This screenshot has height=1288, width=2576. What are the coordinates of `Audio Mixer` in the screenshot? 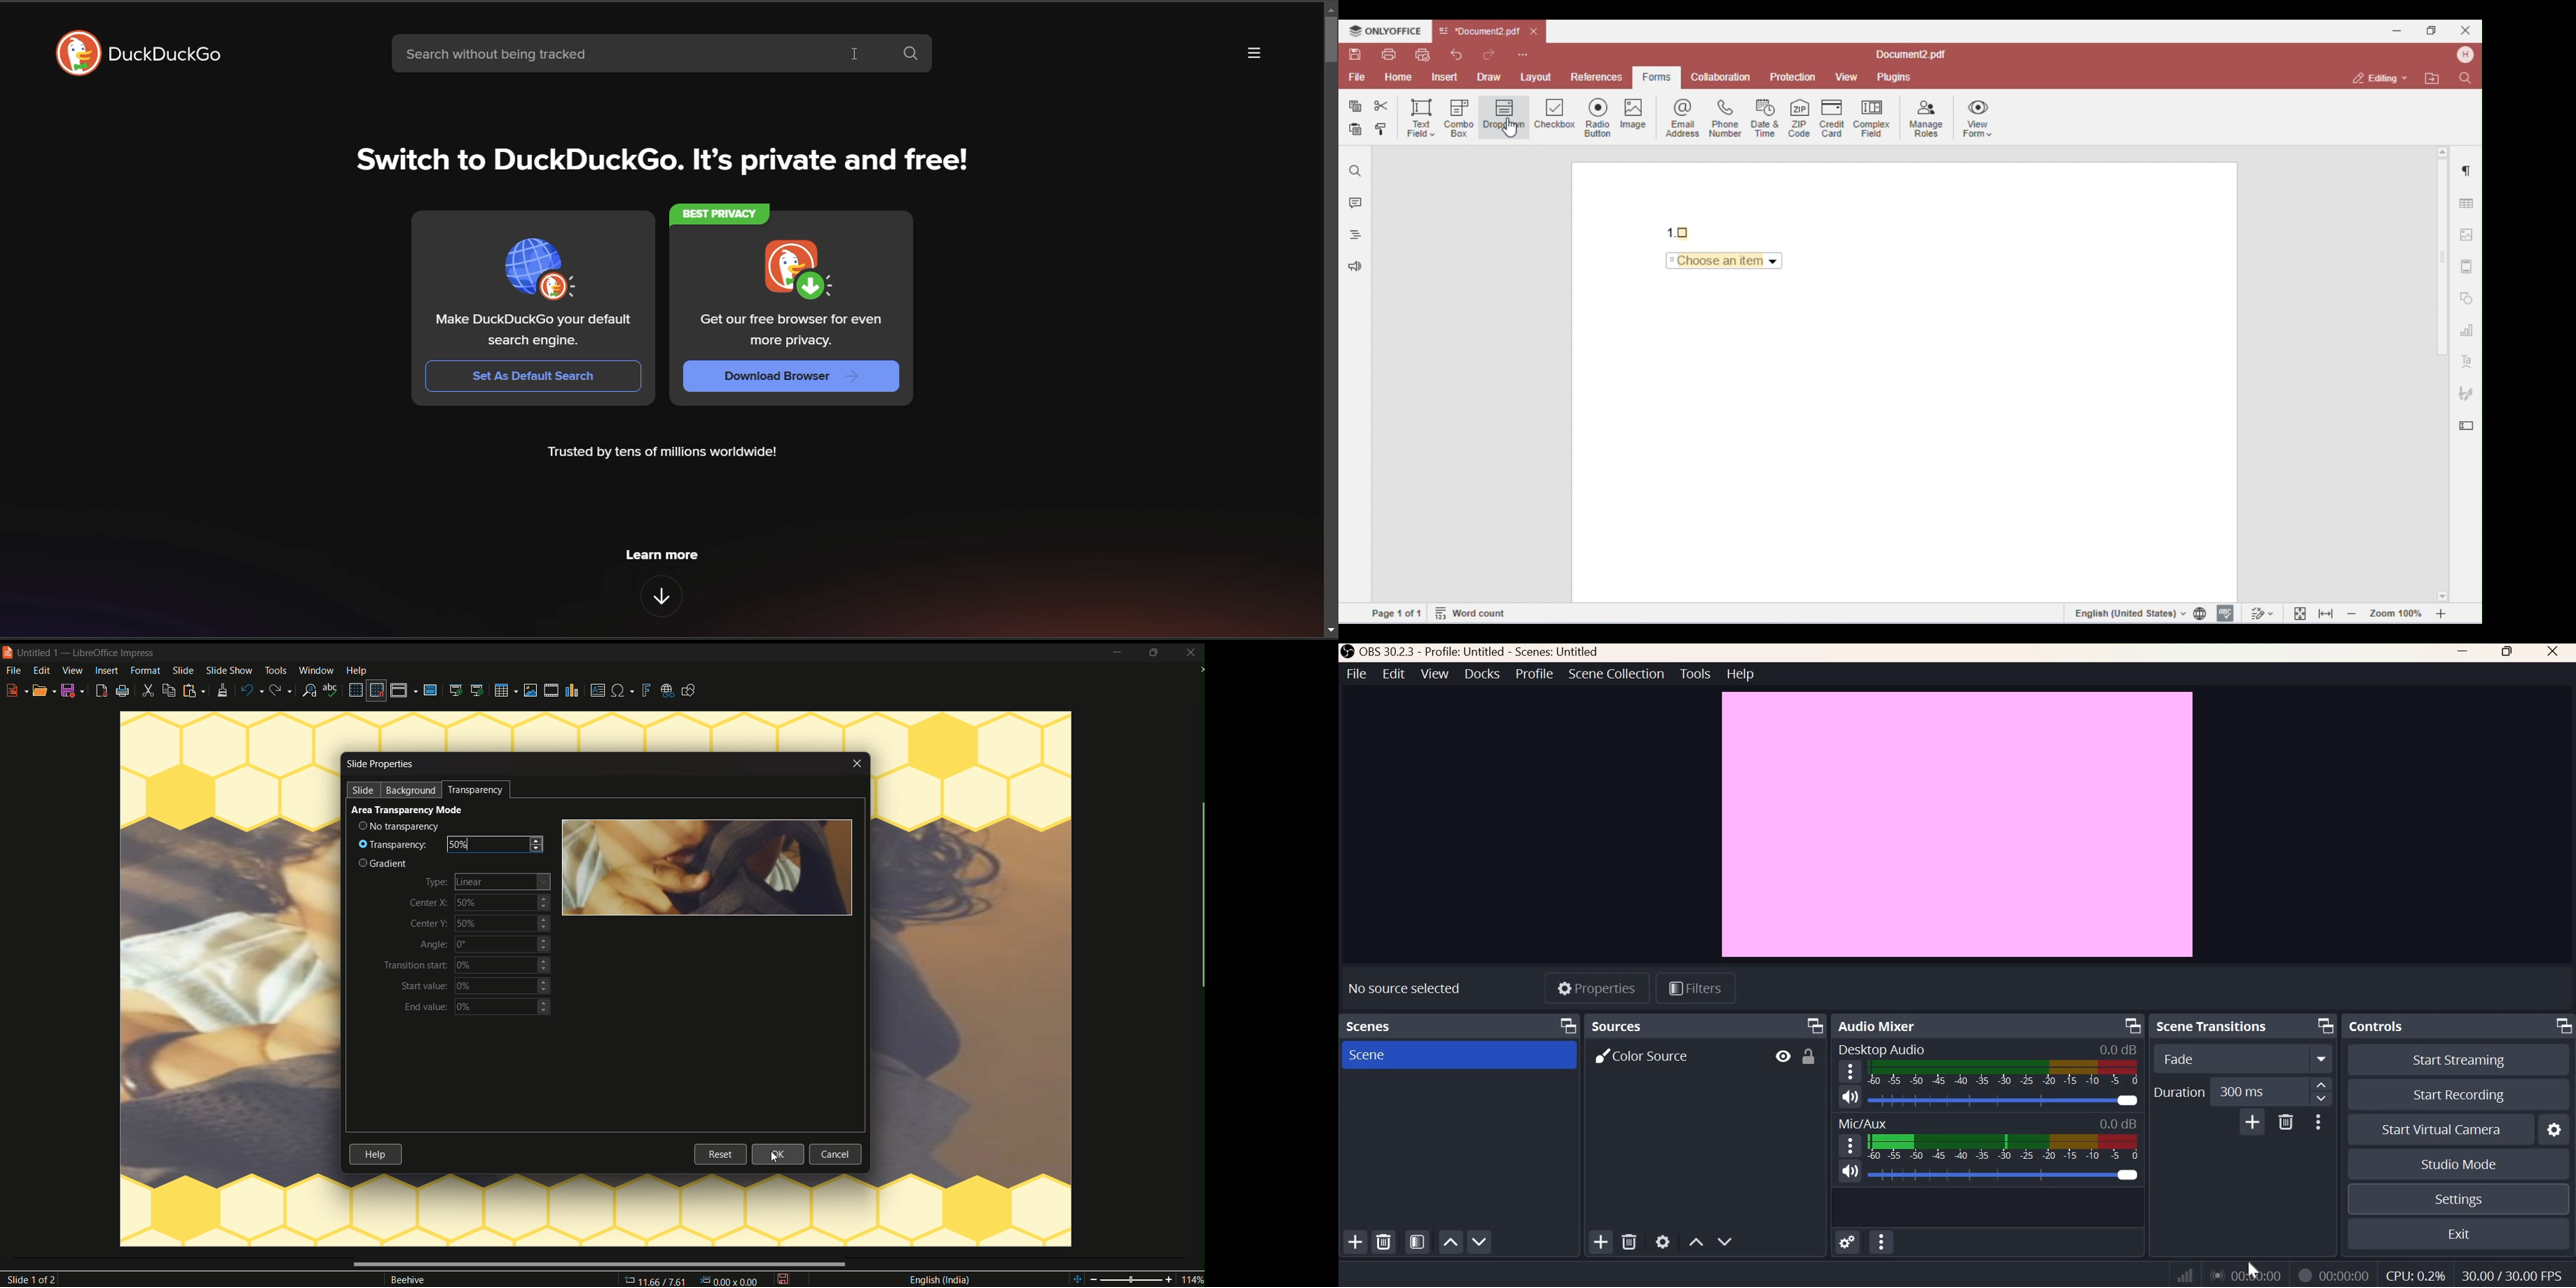 It's located at (1877, 1025).